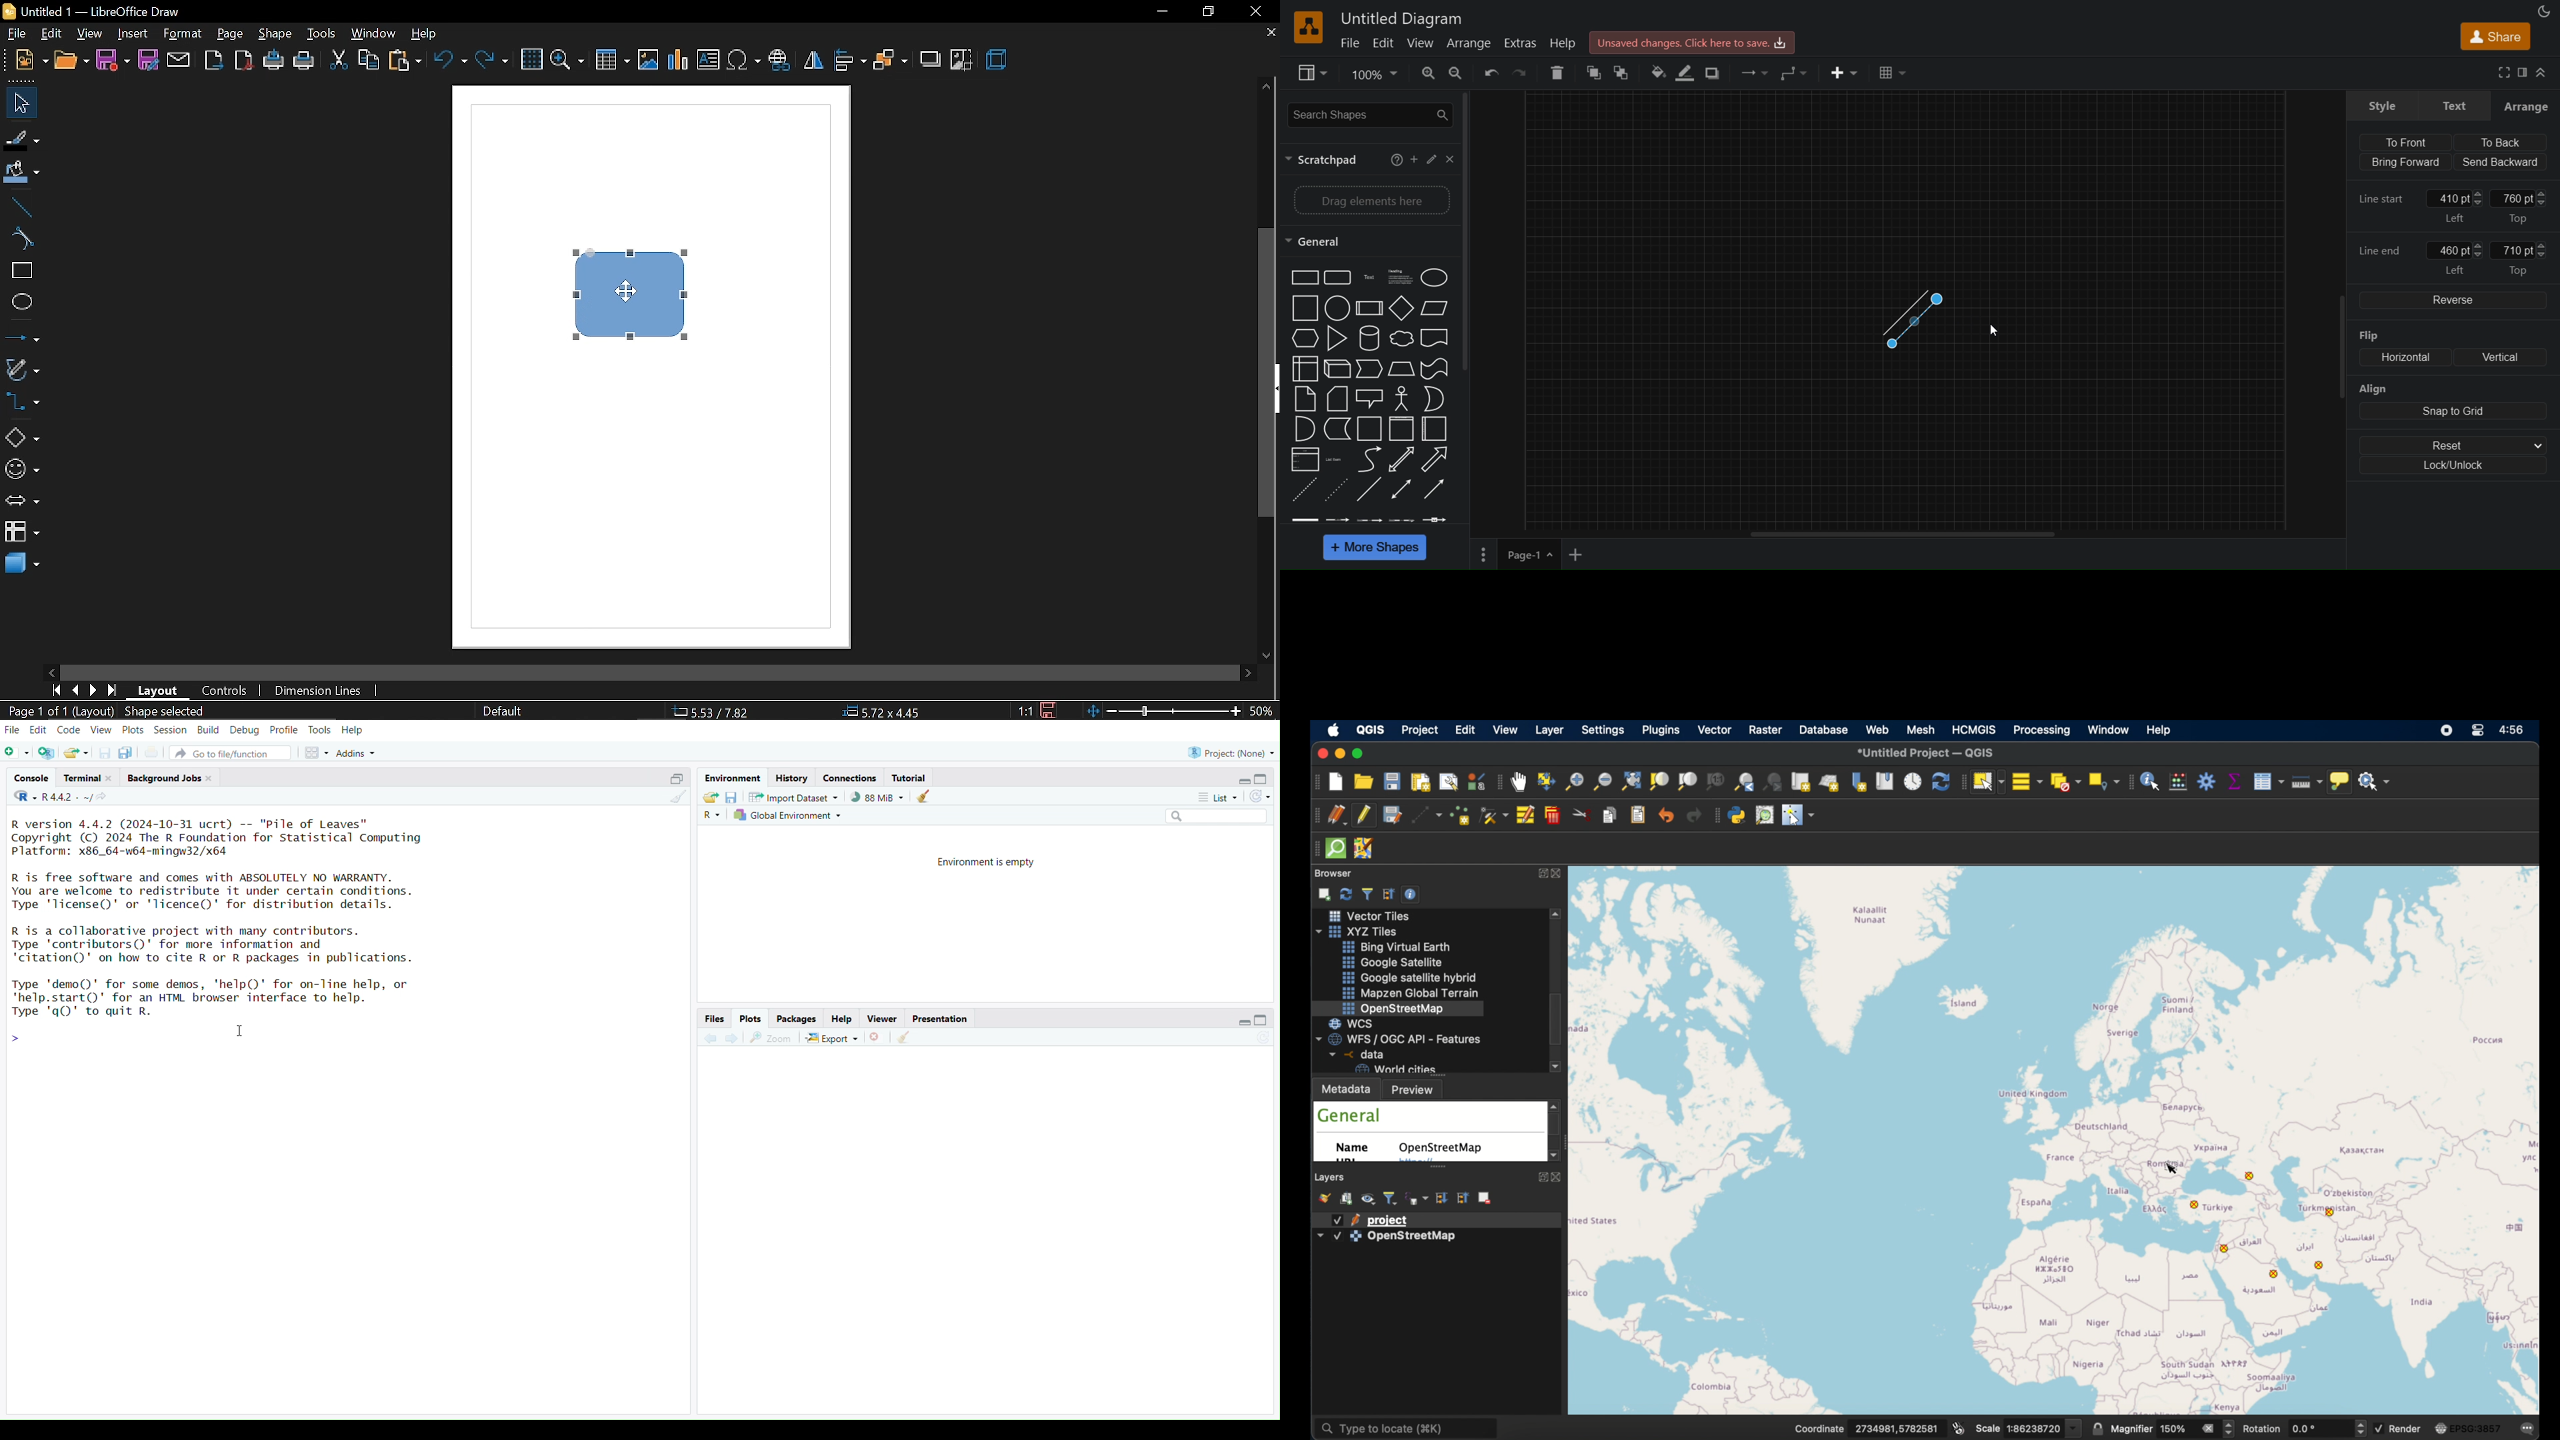  I want to click on shape, so click(276, 33).